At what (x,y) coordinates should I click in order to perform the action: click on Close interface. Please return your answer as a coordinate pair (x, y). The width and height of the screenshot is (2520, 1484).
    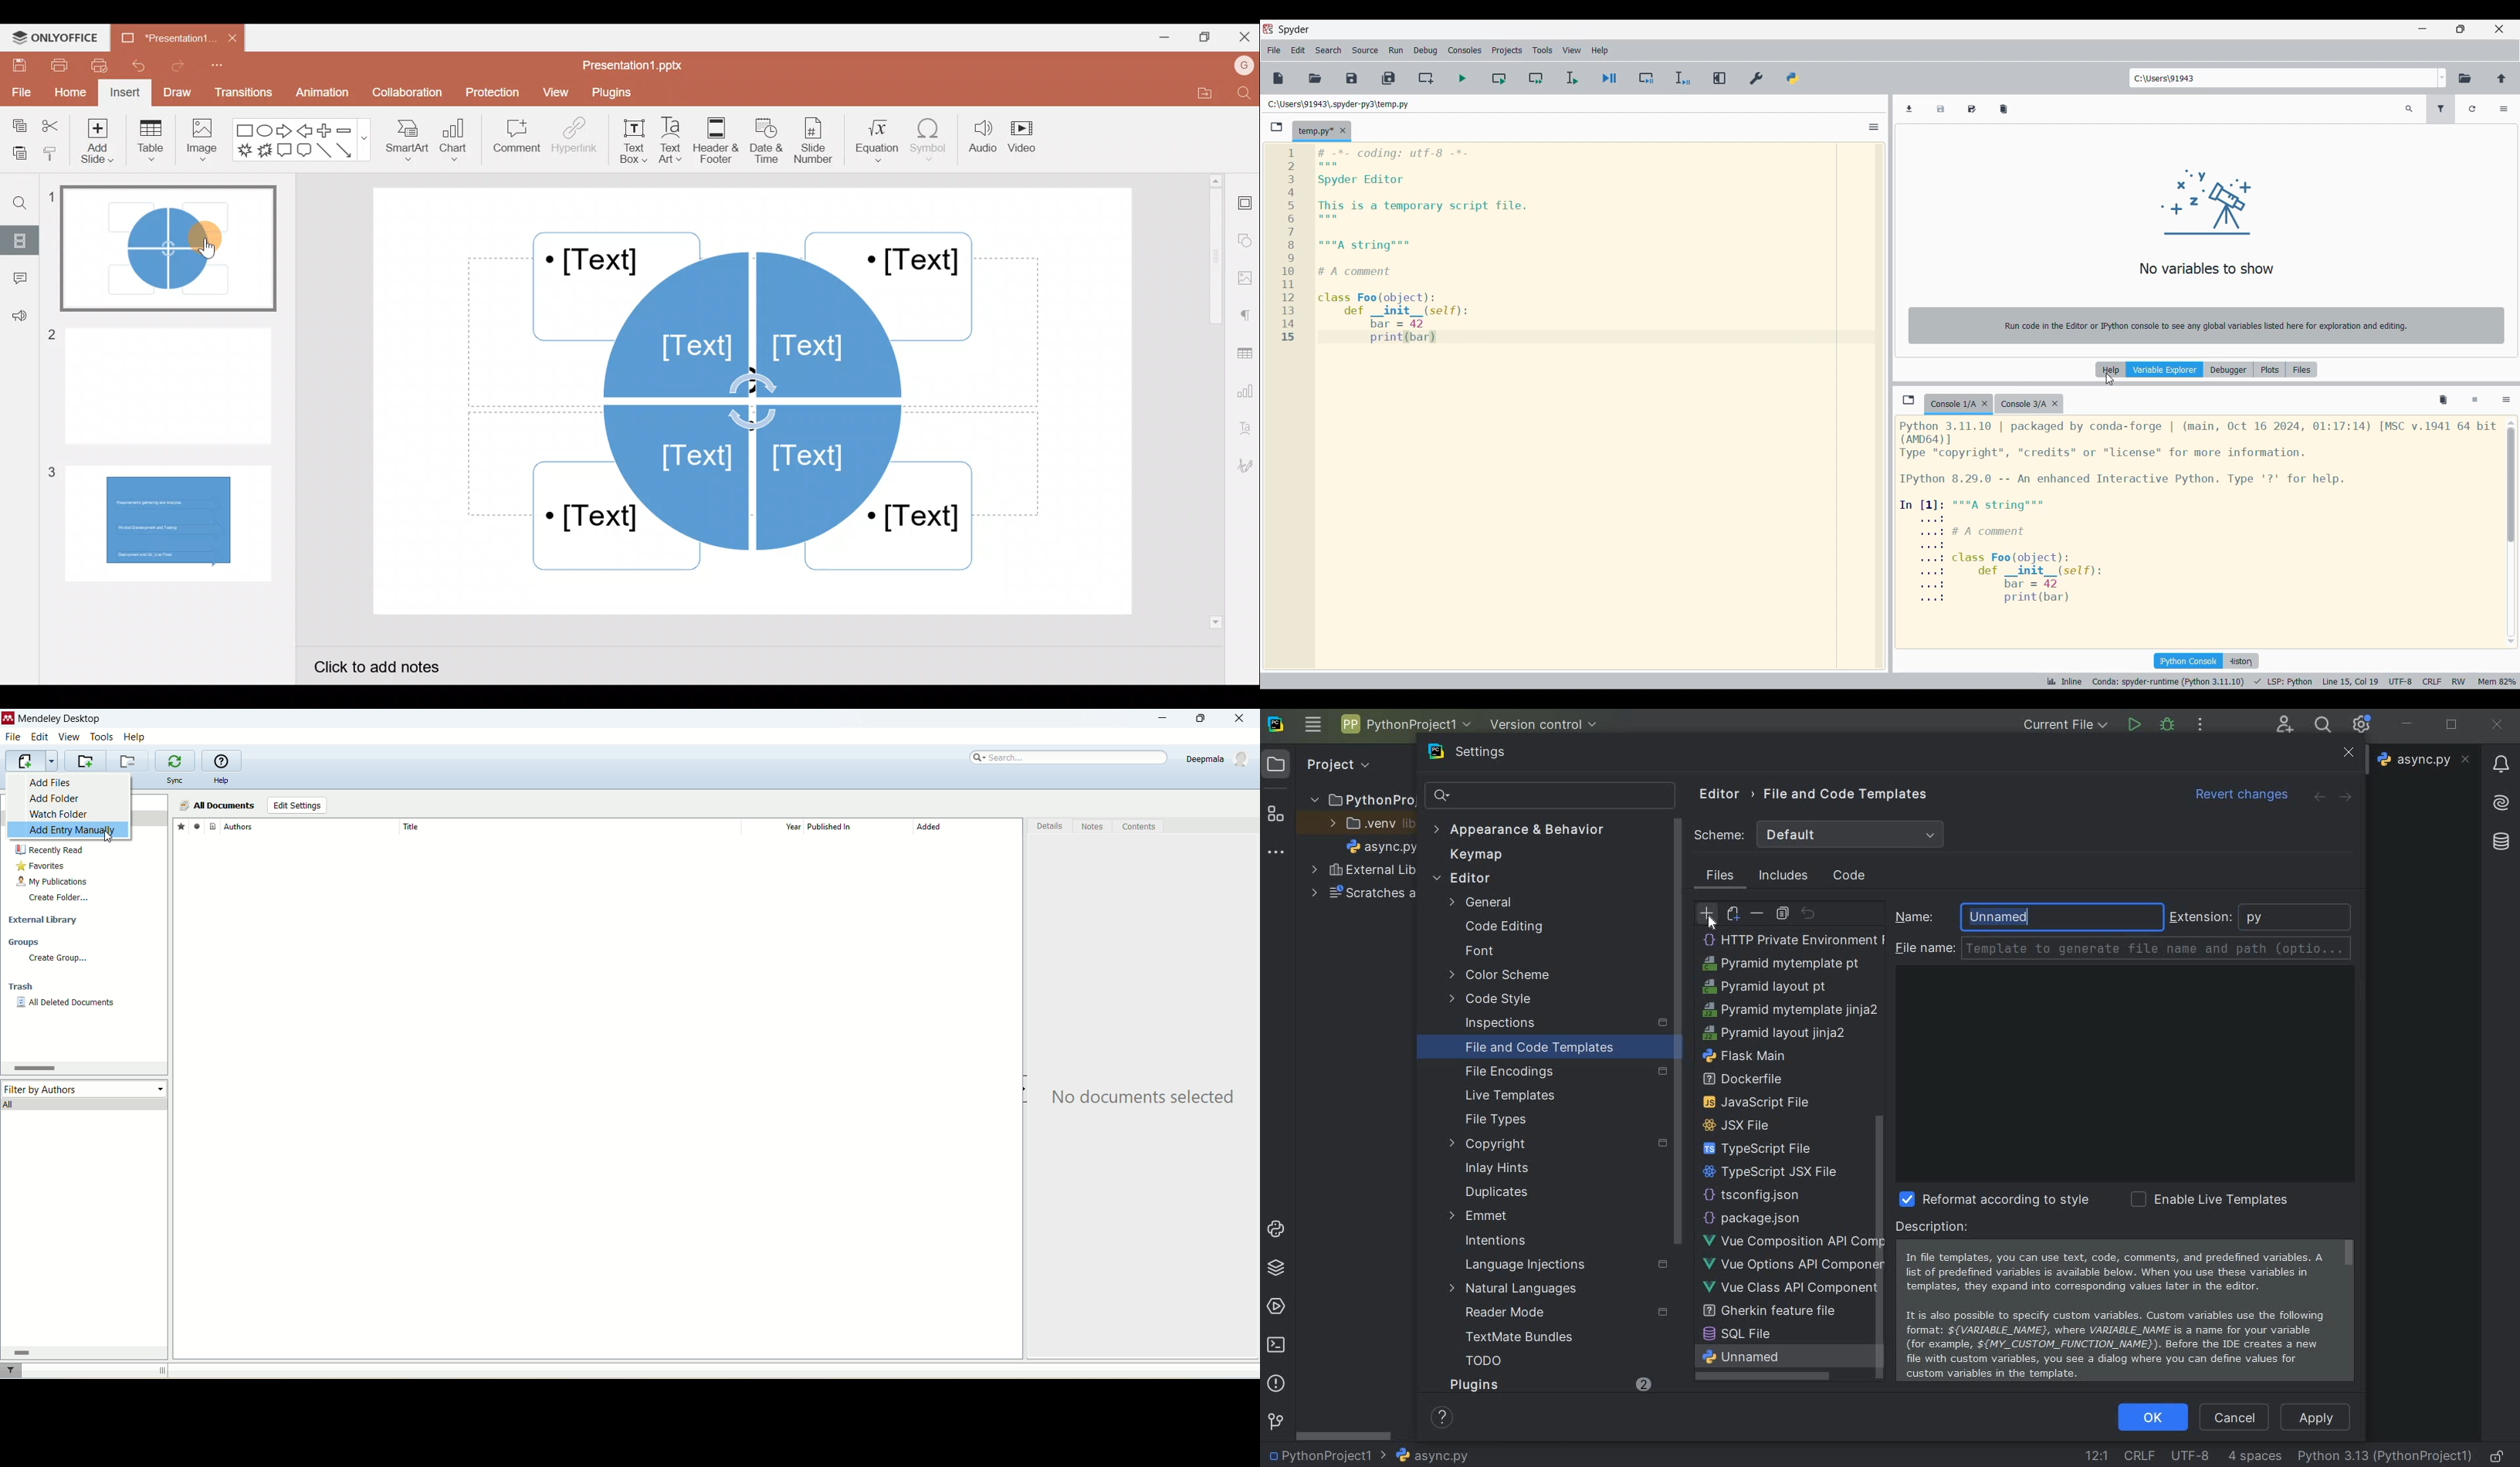
    Looking at the image, I should click on (2500, 29).